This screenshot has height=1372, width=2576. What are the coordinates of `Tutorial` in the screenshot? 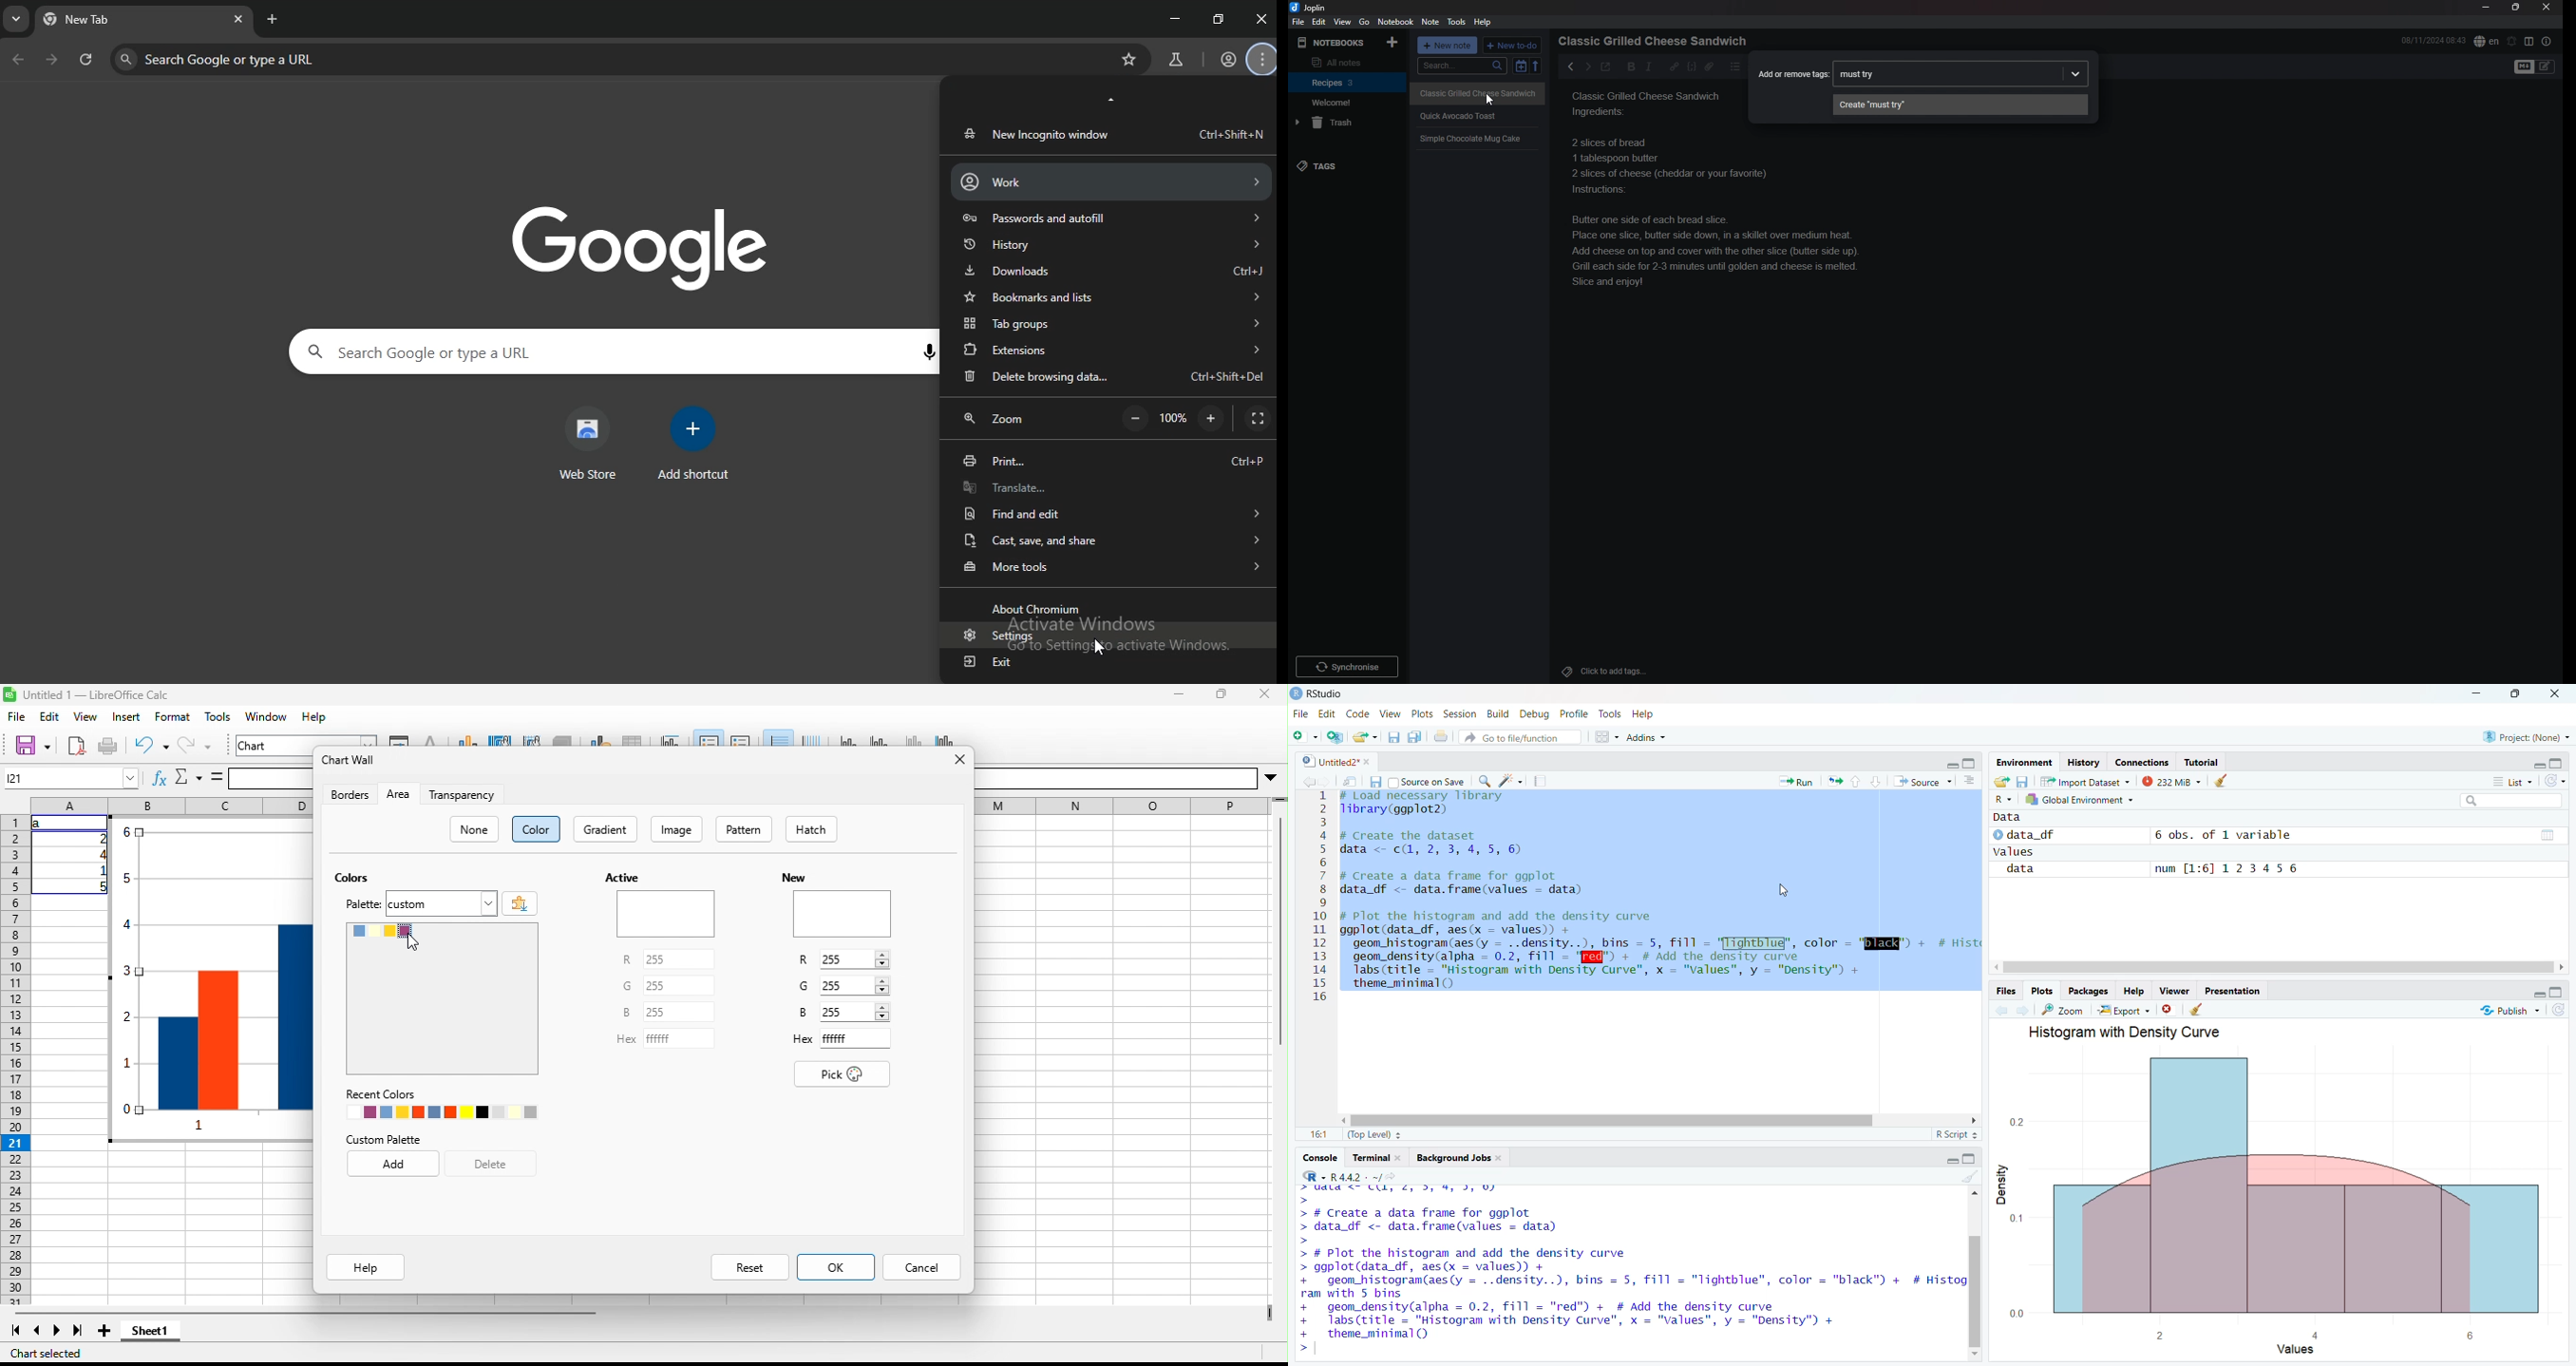 It's located at (2202, 762).